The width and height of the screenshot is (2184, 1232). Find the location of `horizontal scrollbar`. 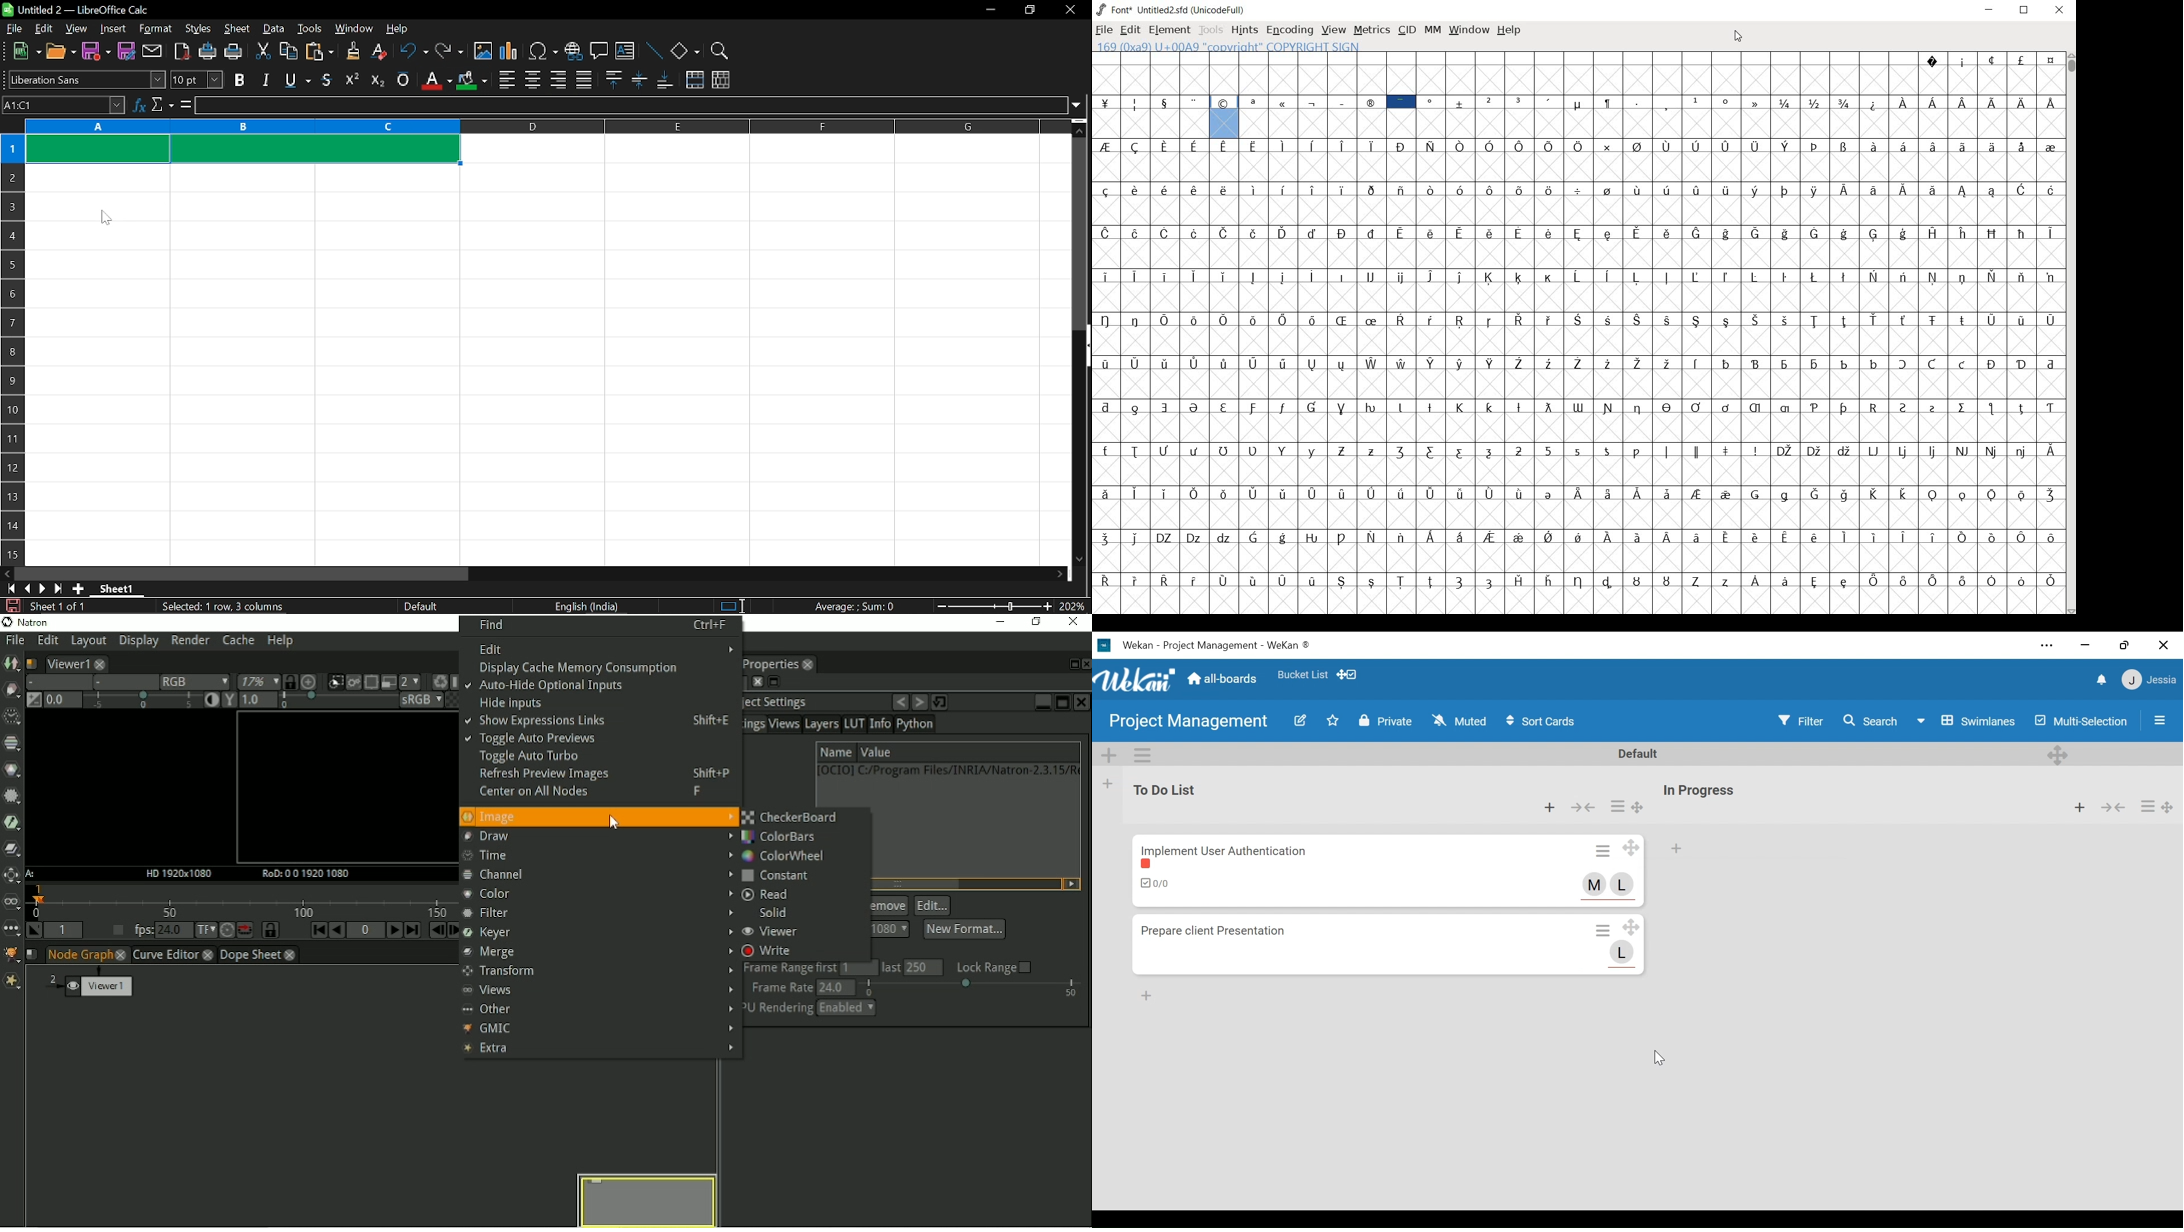

horizontal scrollbar is located at coordinates (242, 574).